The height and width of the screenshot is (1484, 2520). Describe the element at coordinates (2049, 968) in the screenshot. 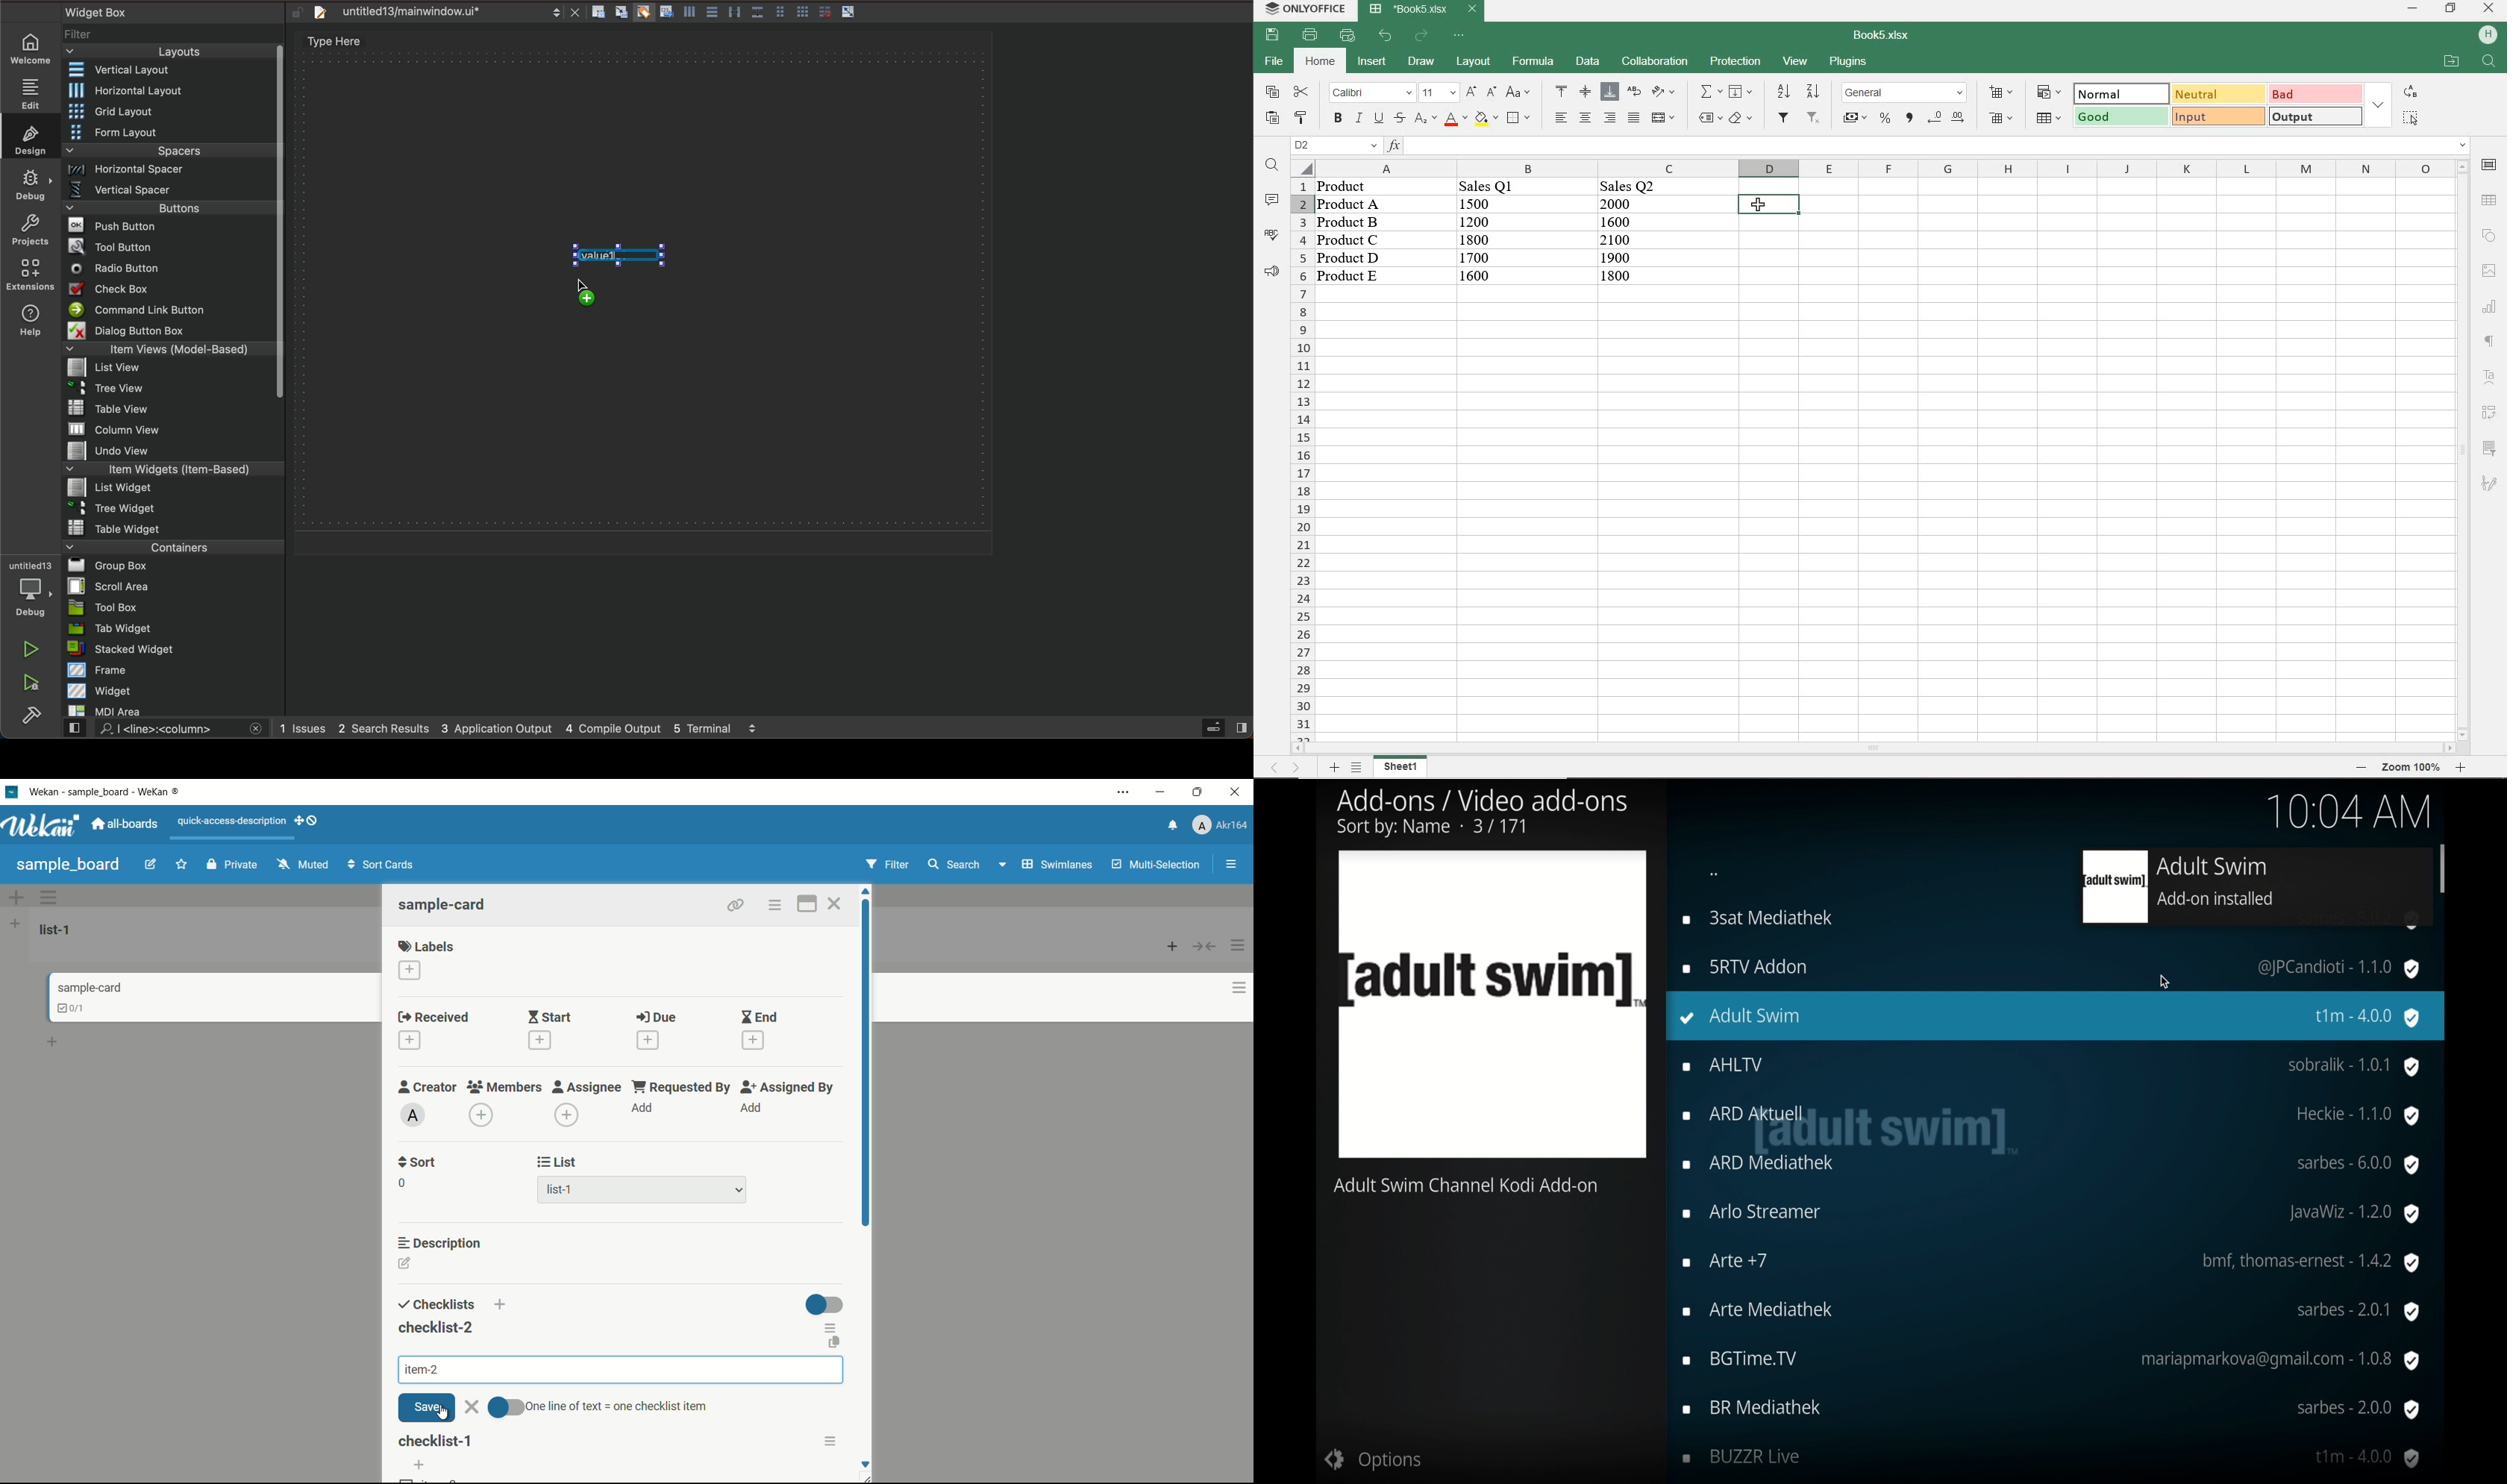

I see `5rtv` at that location.